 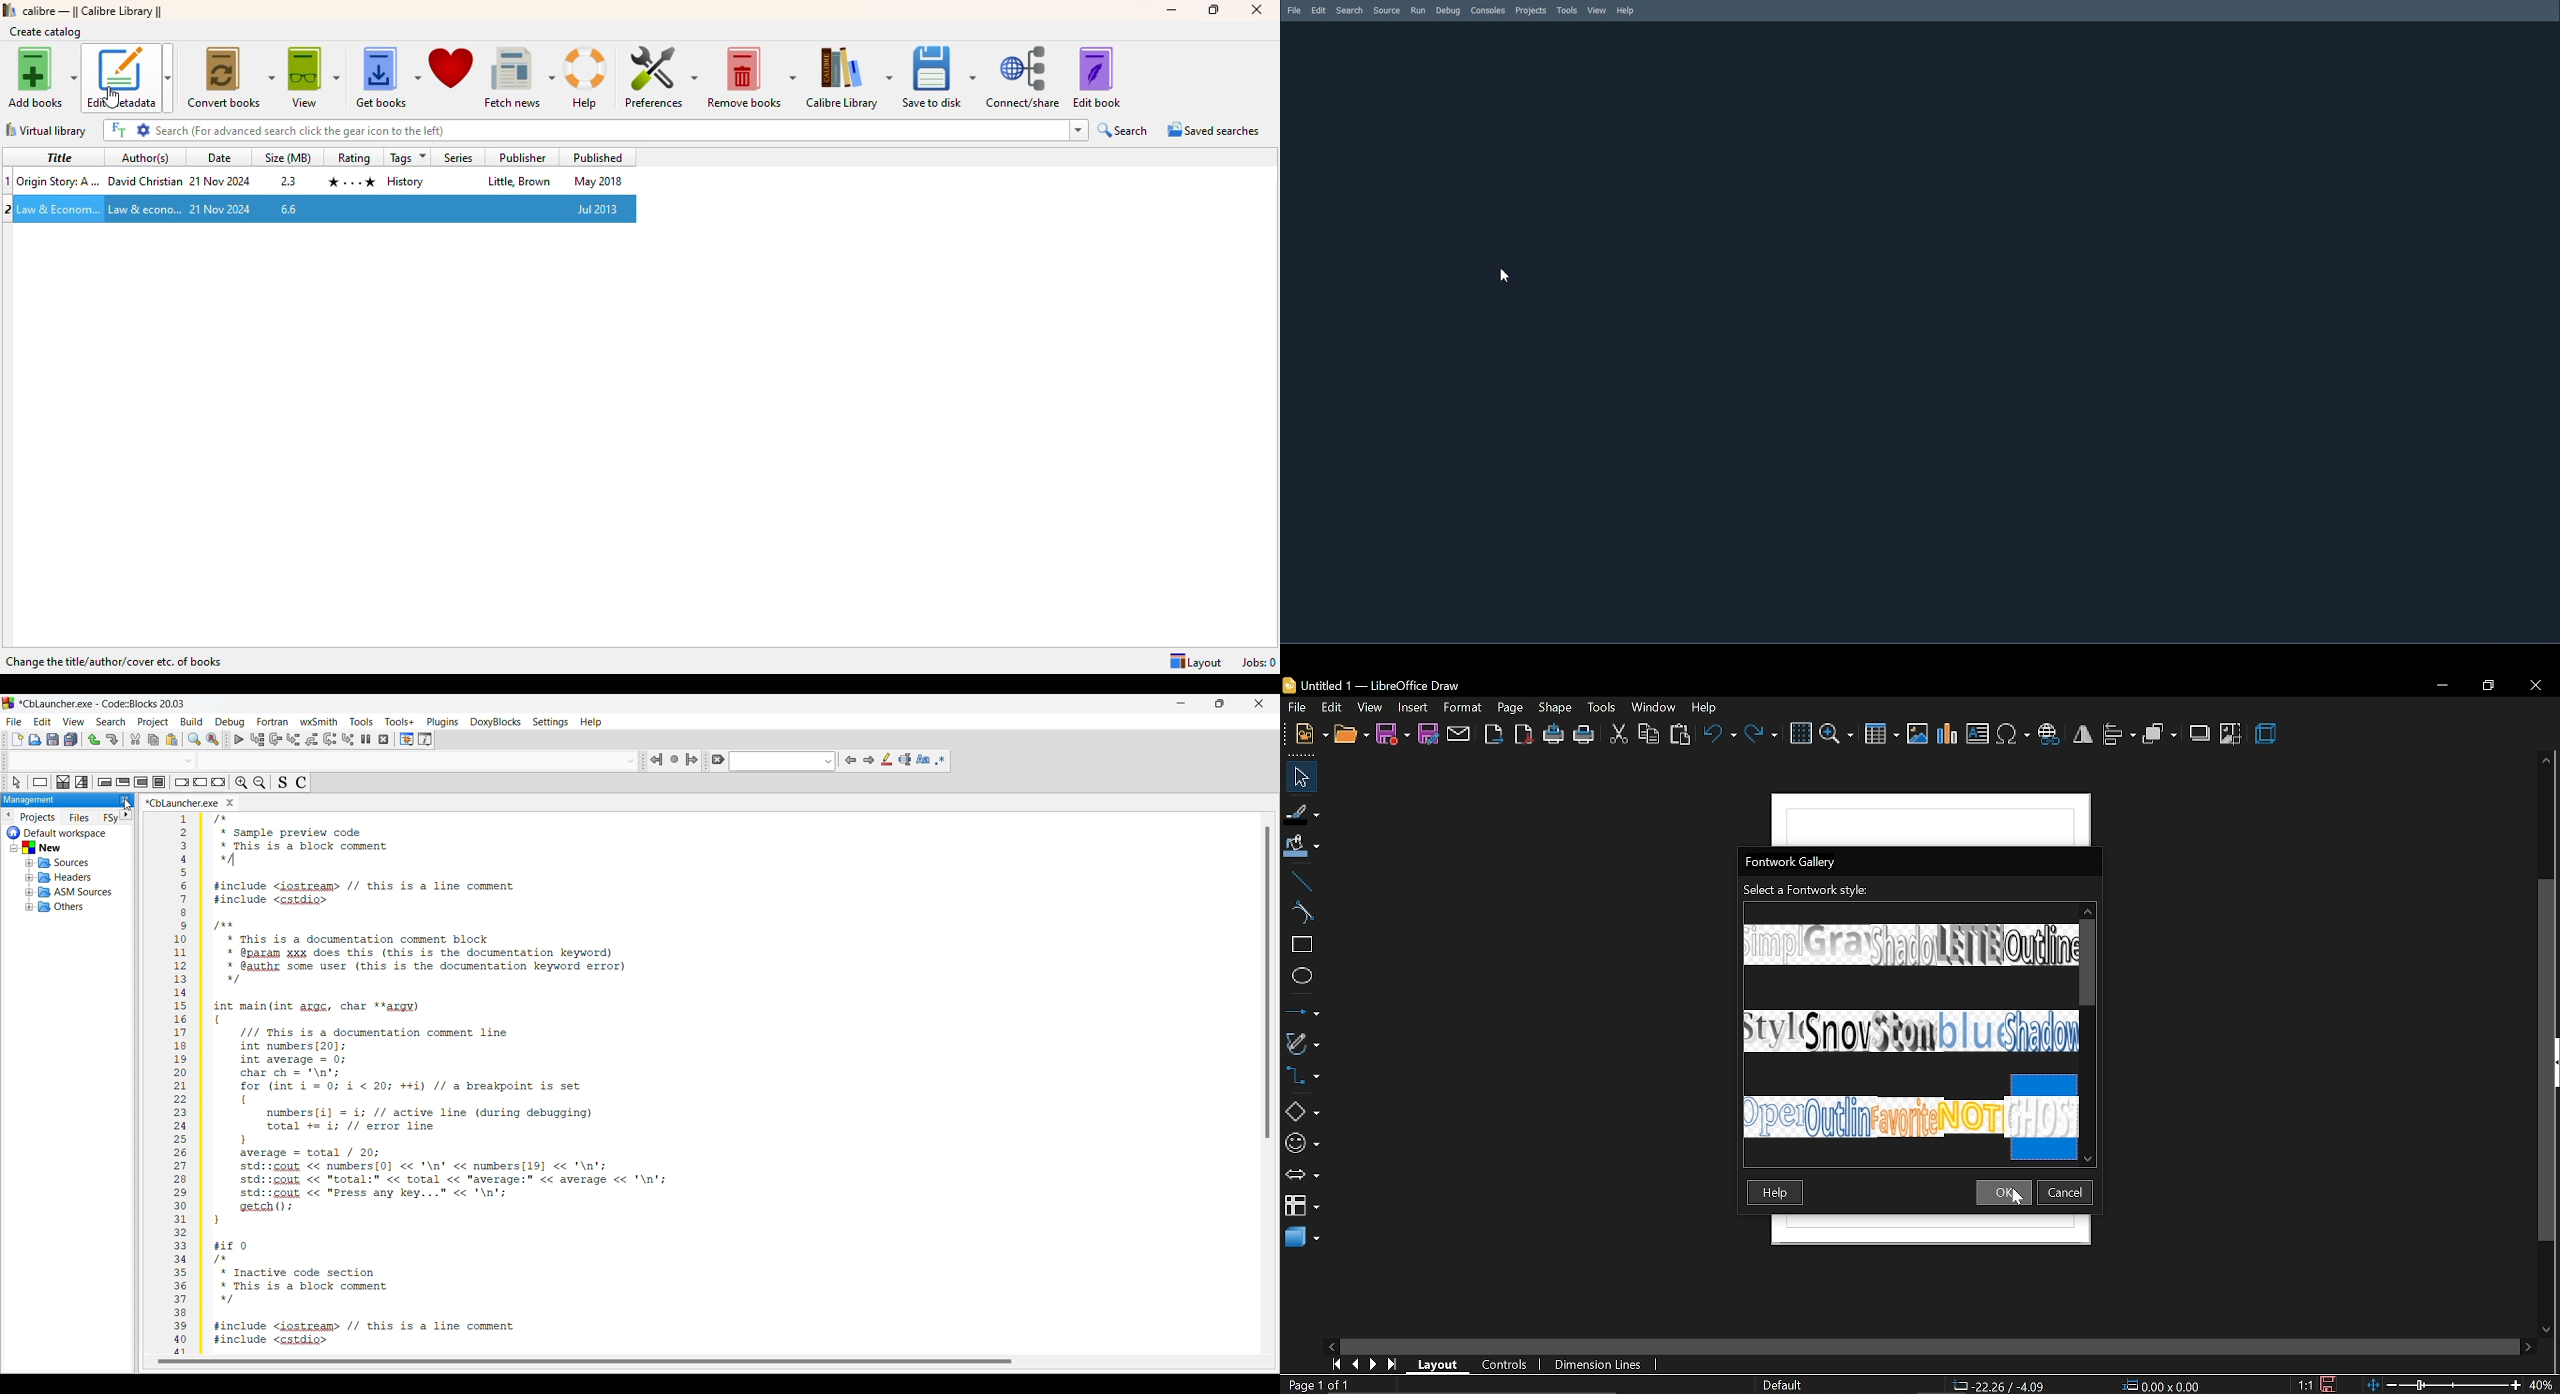 I want to click on print, so click(x=1584, y=734).